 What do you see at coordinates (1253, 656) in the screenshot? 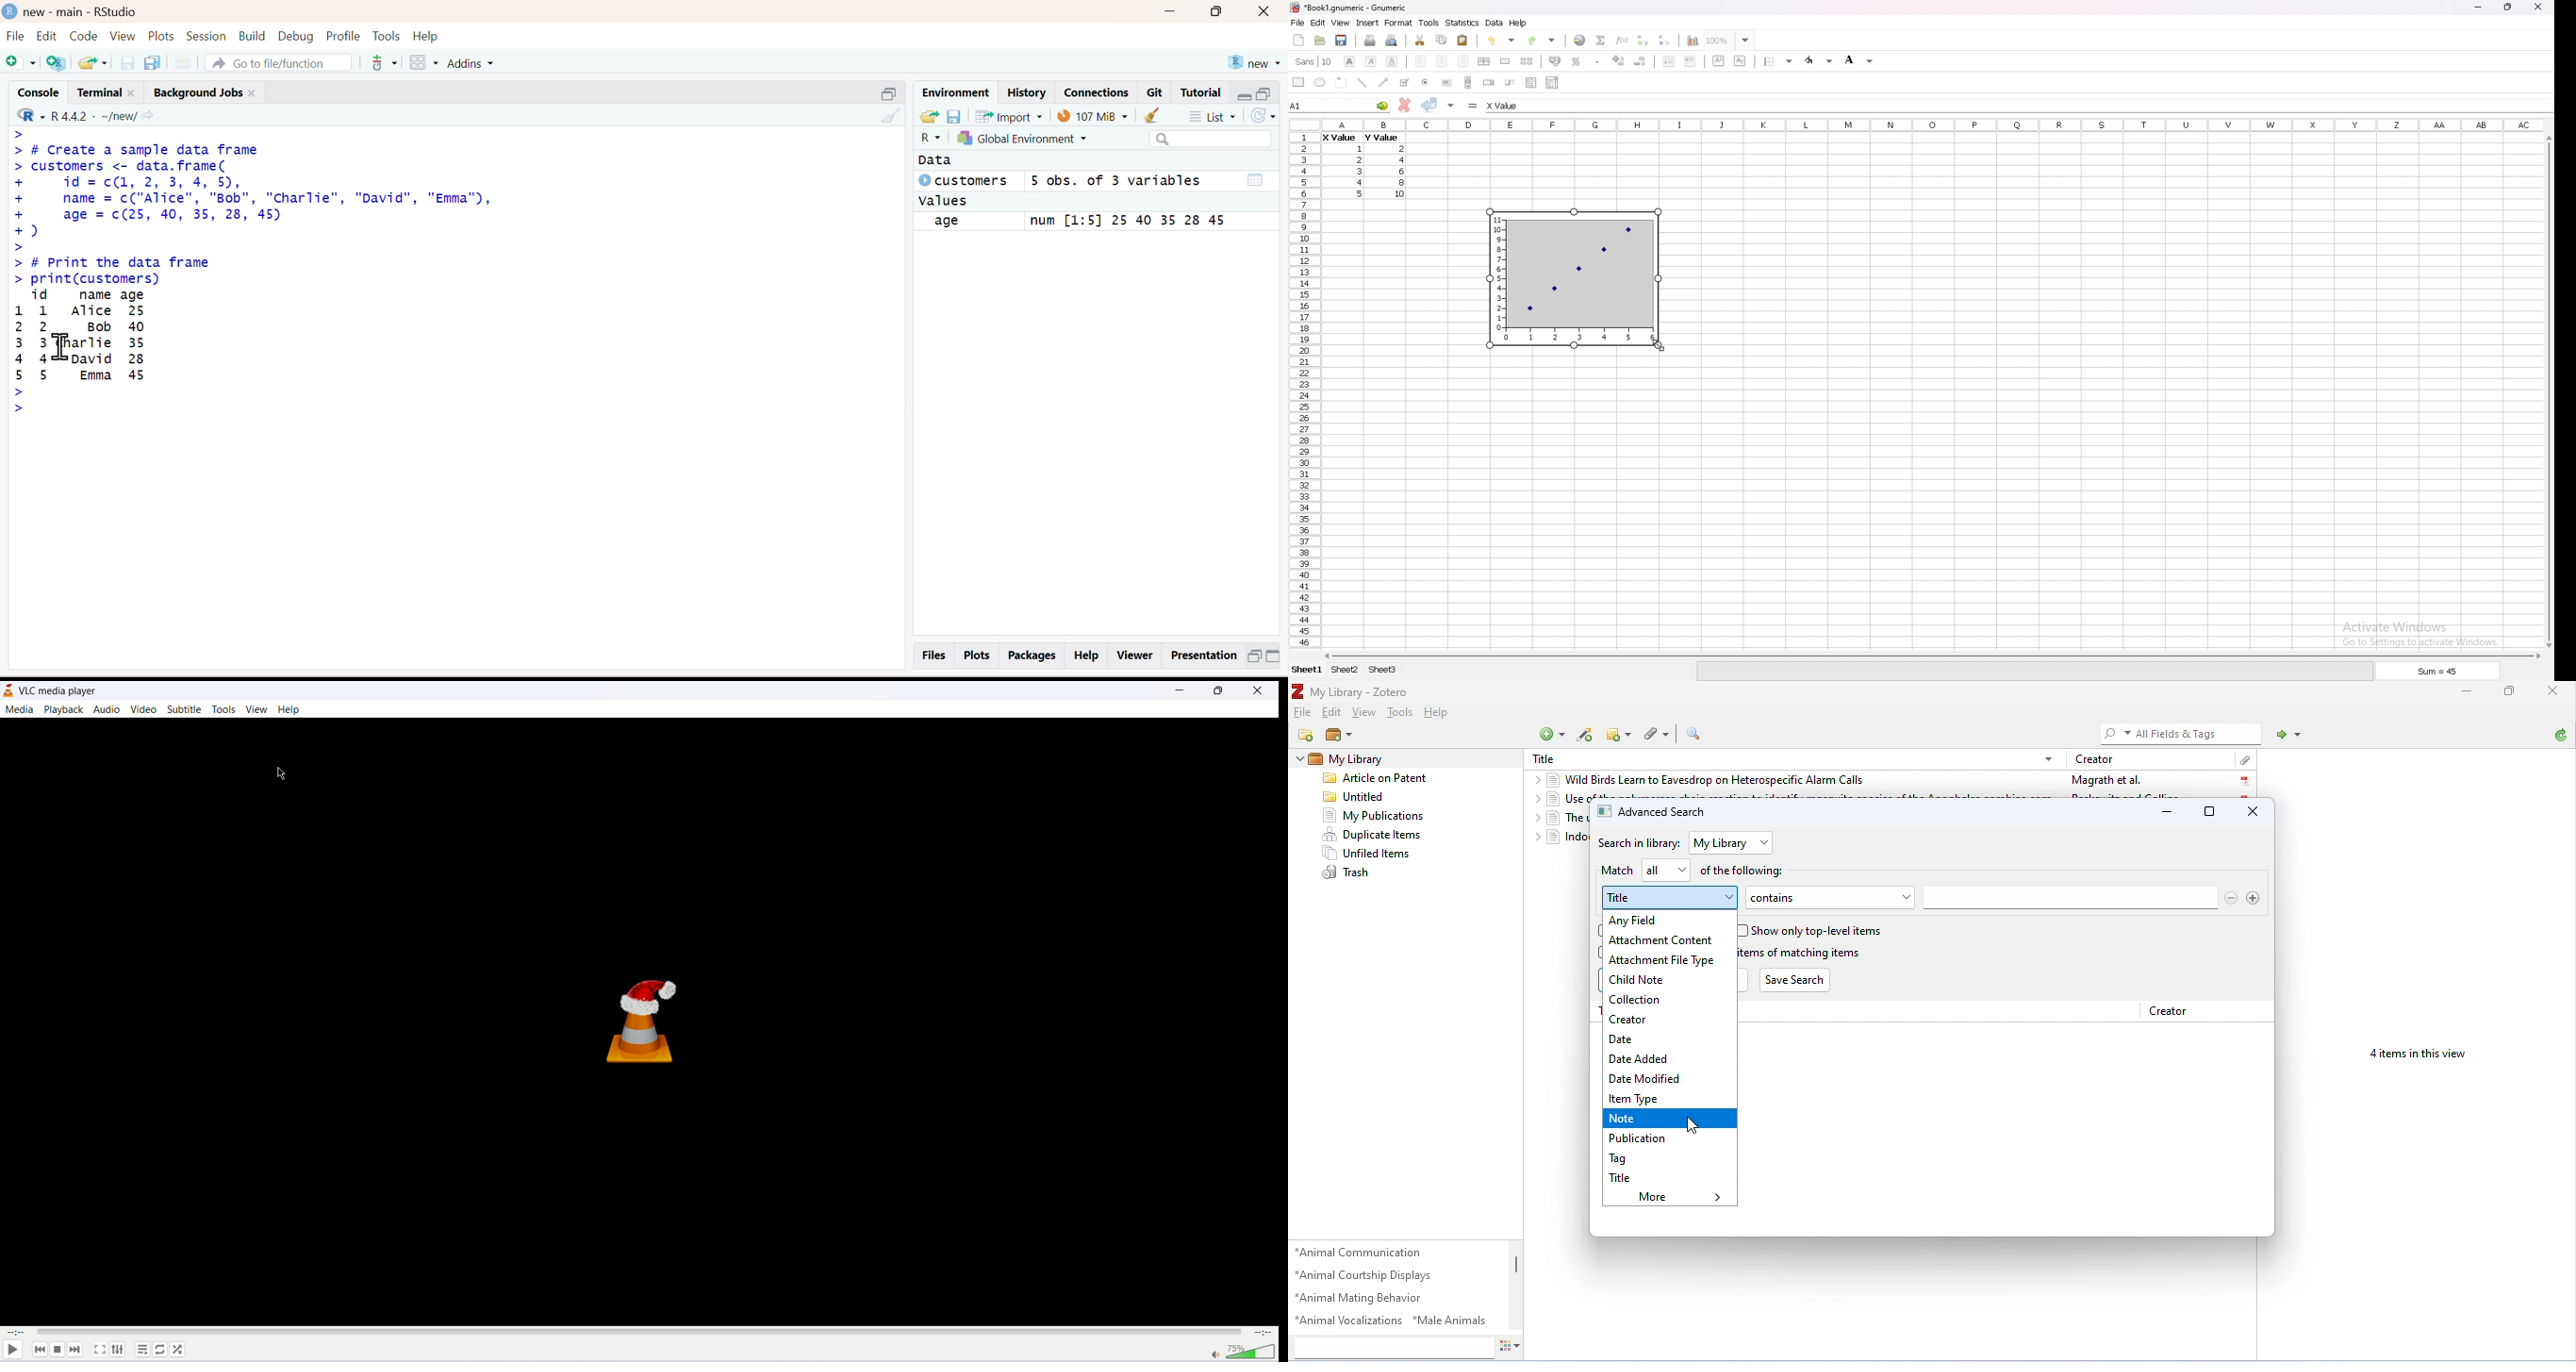
I see `Maximize` at bounding box center [1253, 656].